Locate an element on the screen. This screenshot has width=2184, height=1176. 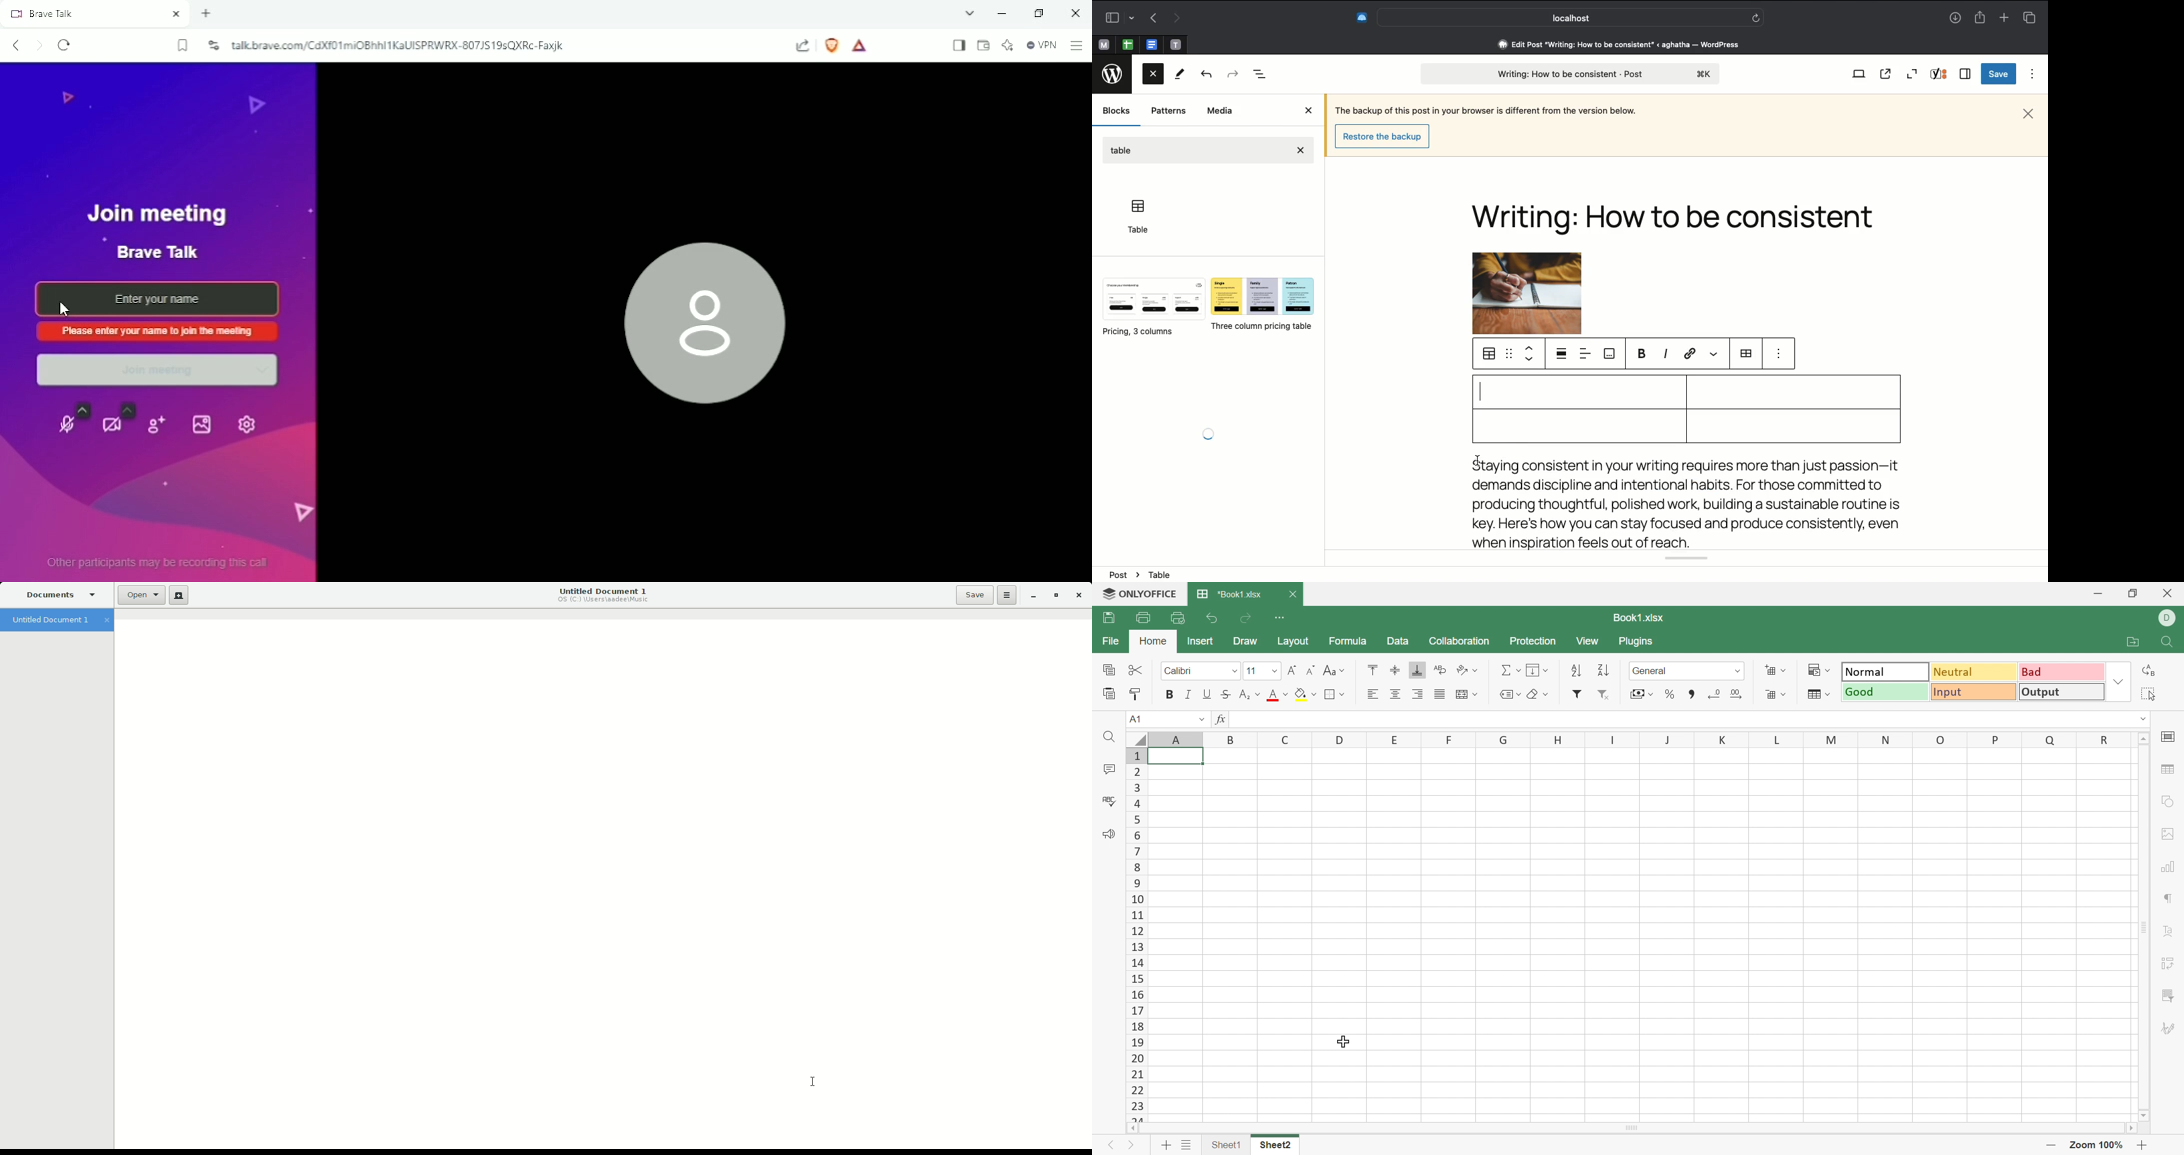
8 is located at coordinates (1134, 869).